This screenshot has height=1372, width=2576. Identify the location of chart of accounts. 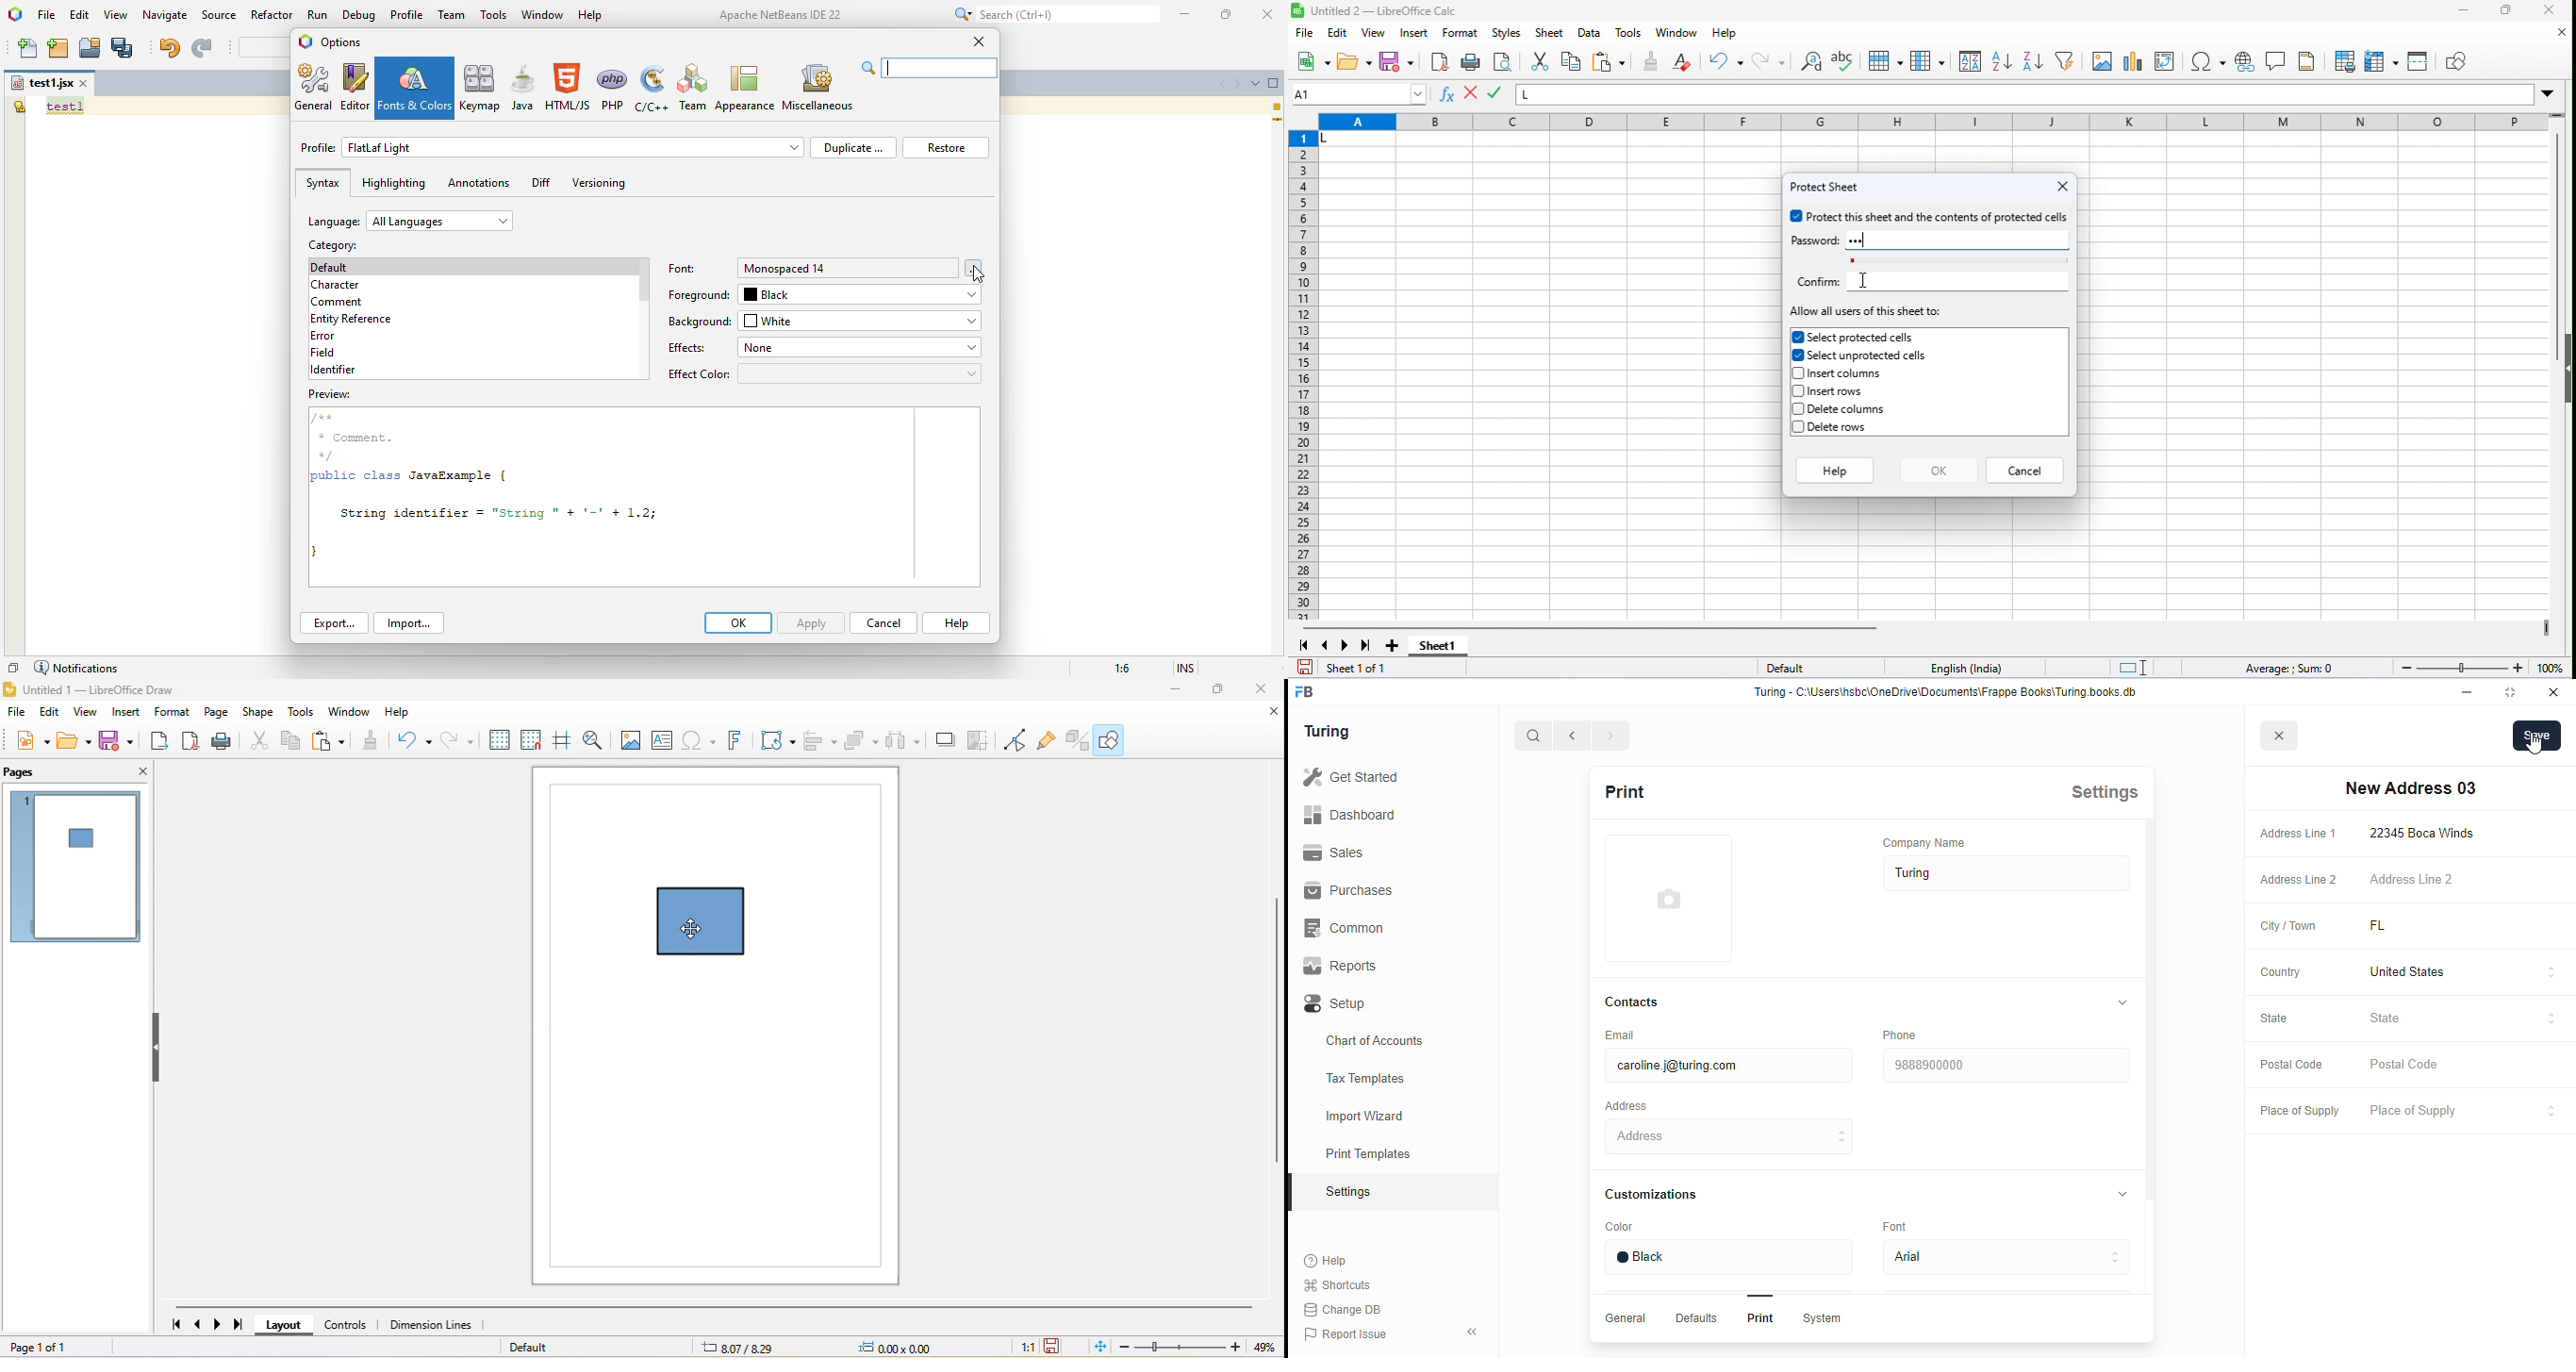
(1375, 1040).